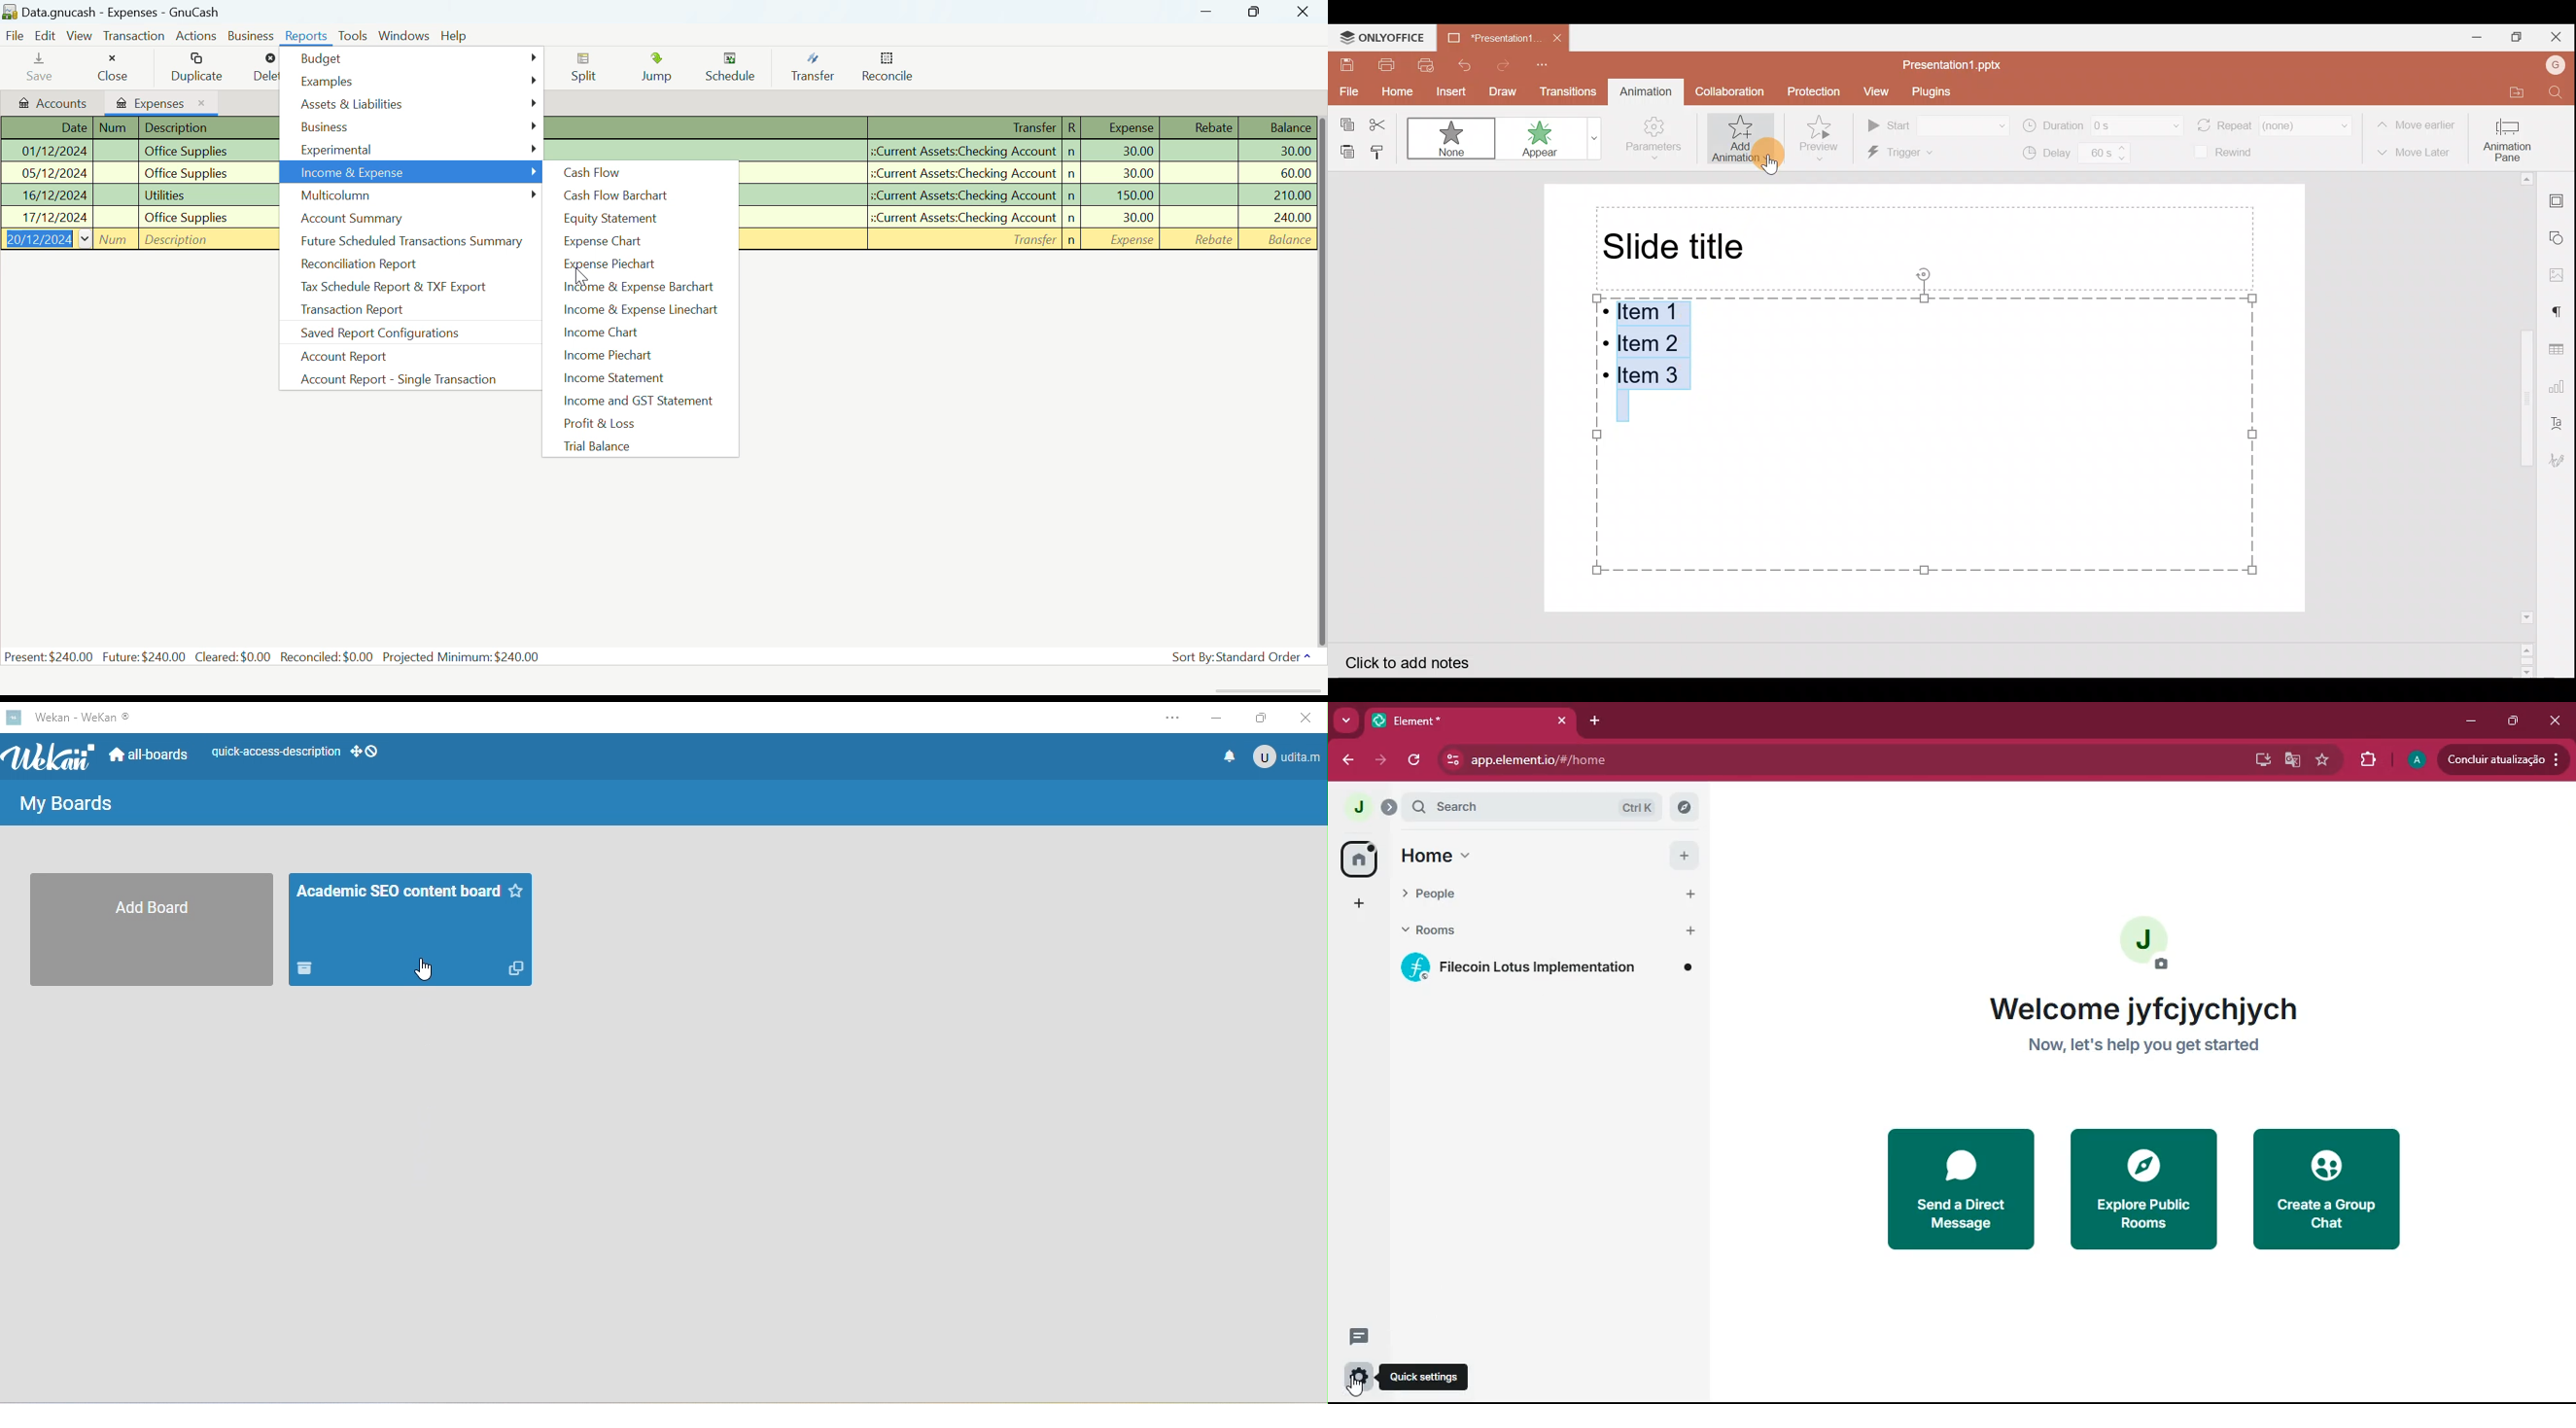  Describe the element at coordinates (151, 757) in the screenshot. I see `all boards` at that location.